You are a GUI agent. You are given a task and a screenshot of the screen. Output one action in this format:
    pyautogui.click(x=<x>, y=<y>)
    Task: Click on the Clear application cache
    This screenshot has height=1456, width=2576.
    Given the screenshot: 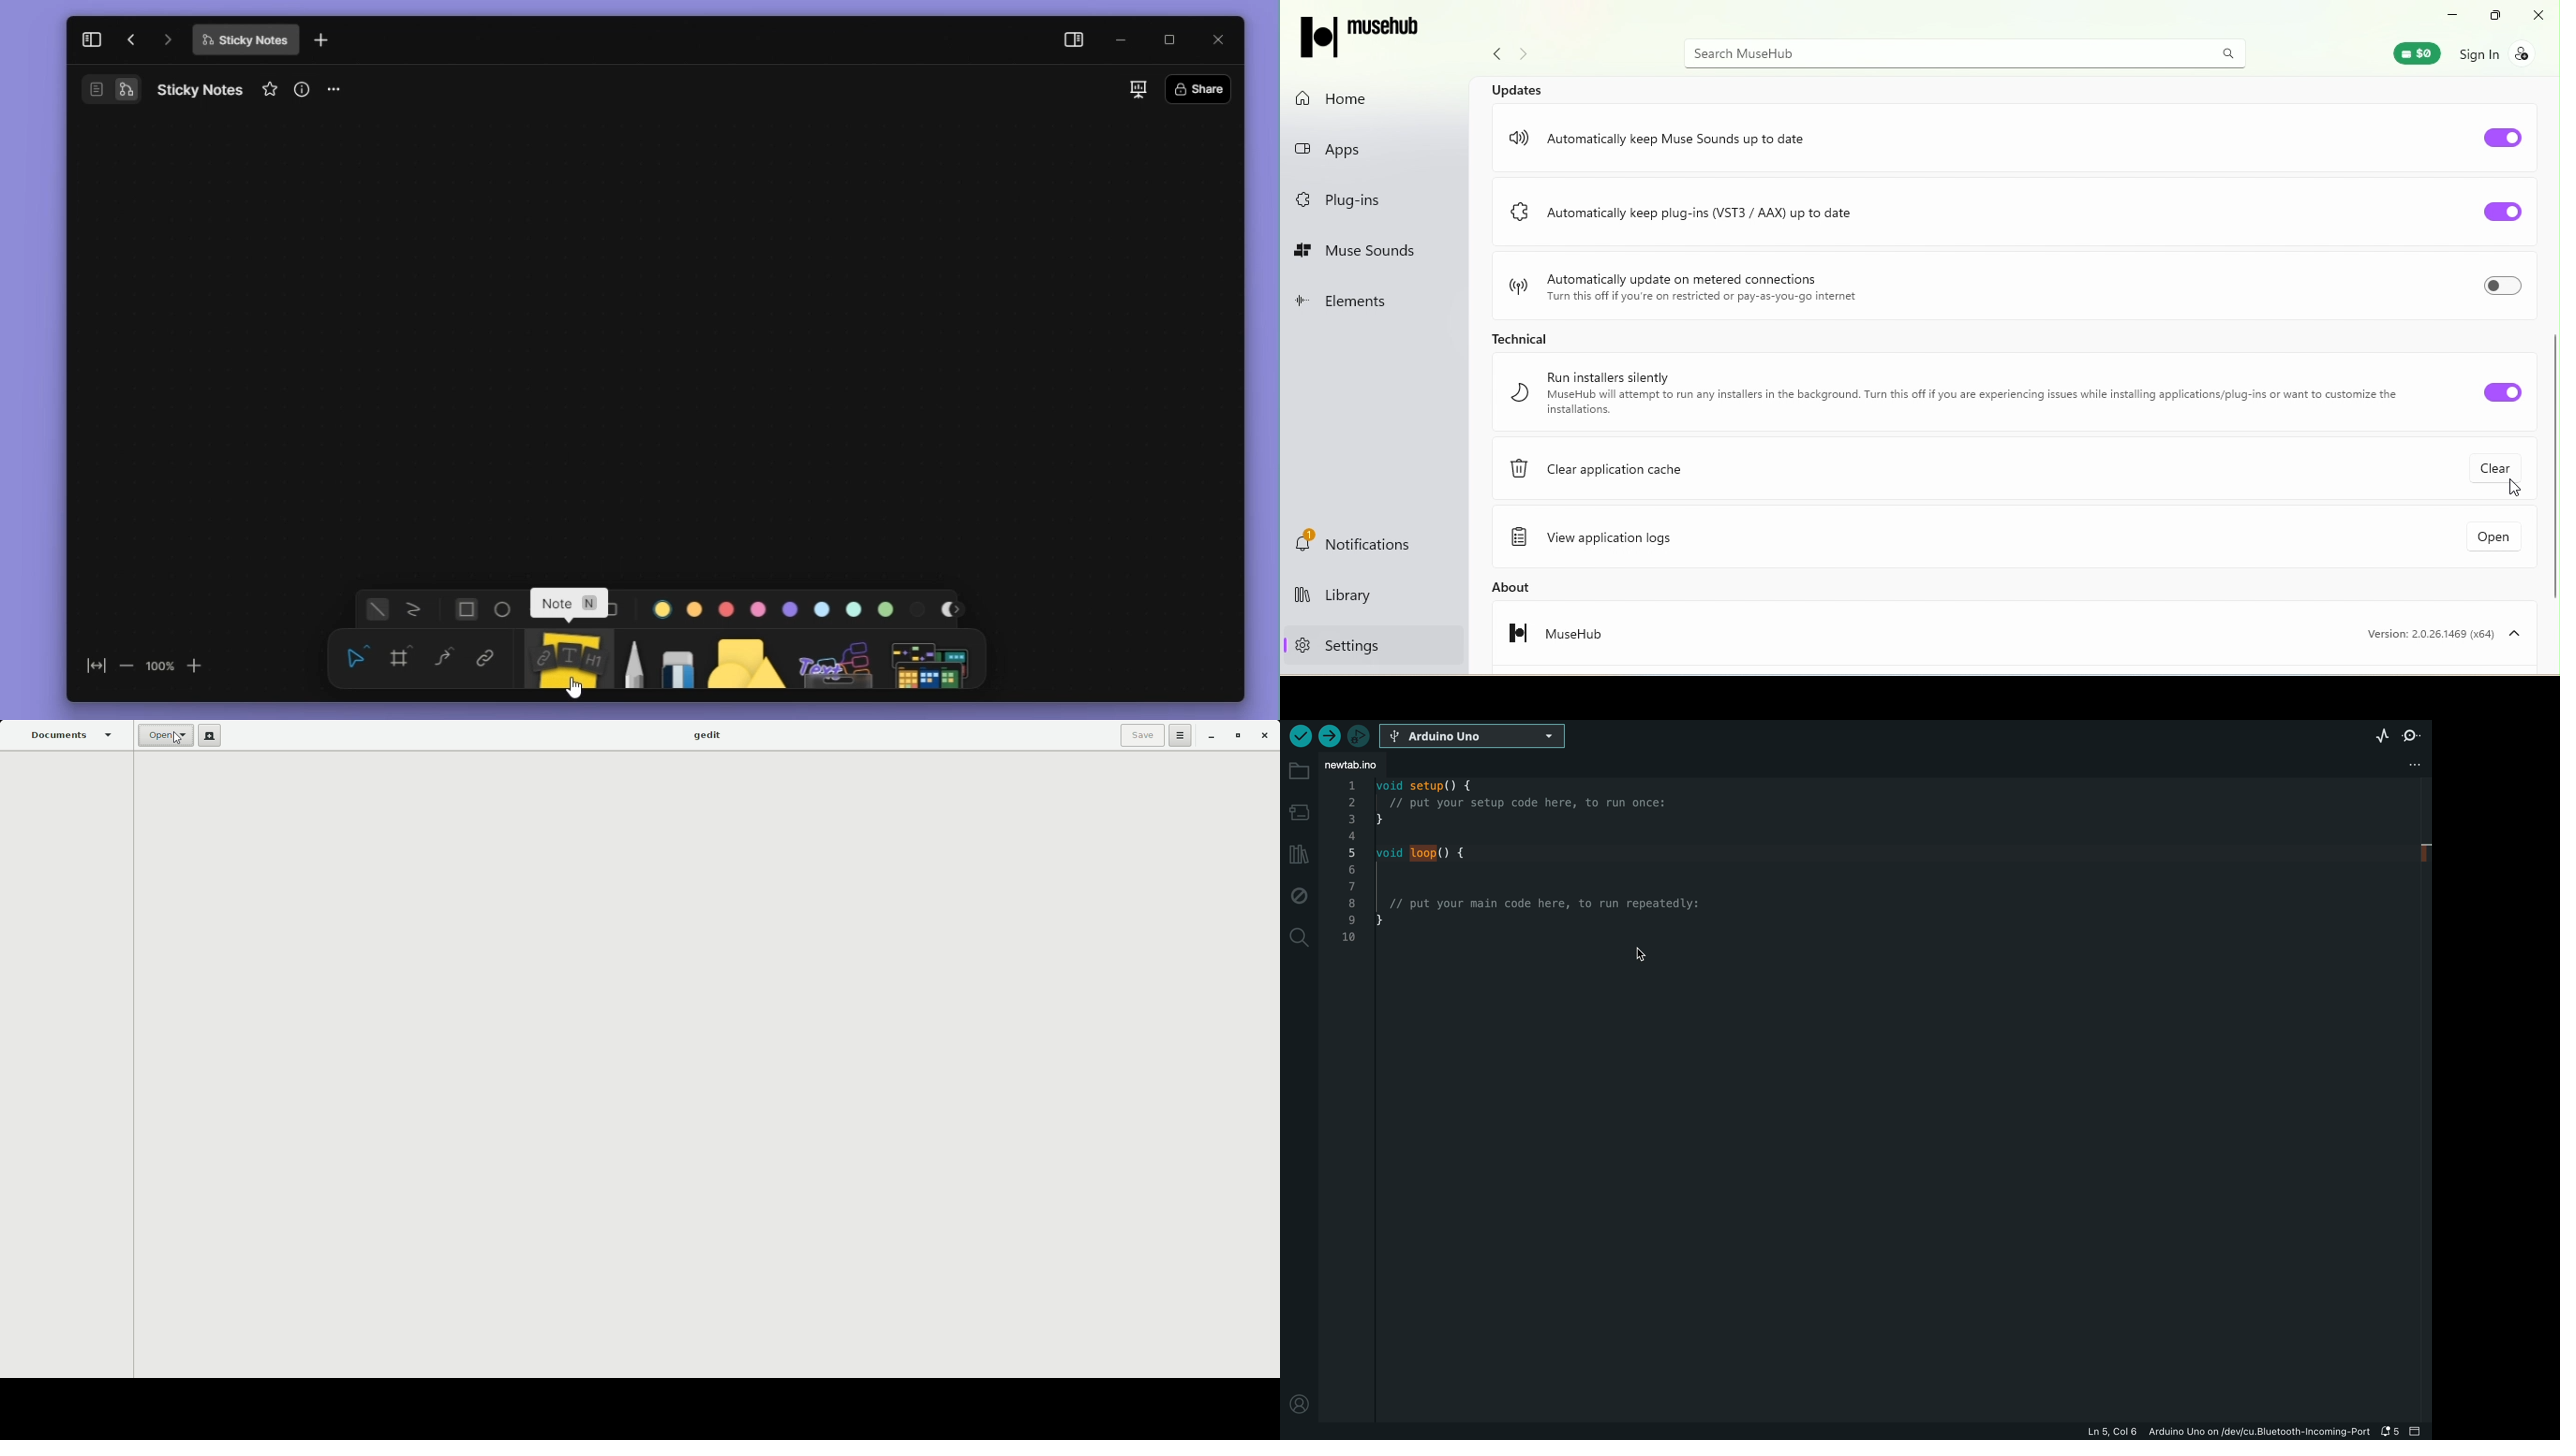 What is the action you would take?
    pyautogui.click(x=1610, y=474)
    